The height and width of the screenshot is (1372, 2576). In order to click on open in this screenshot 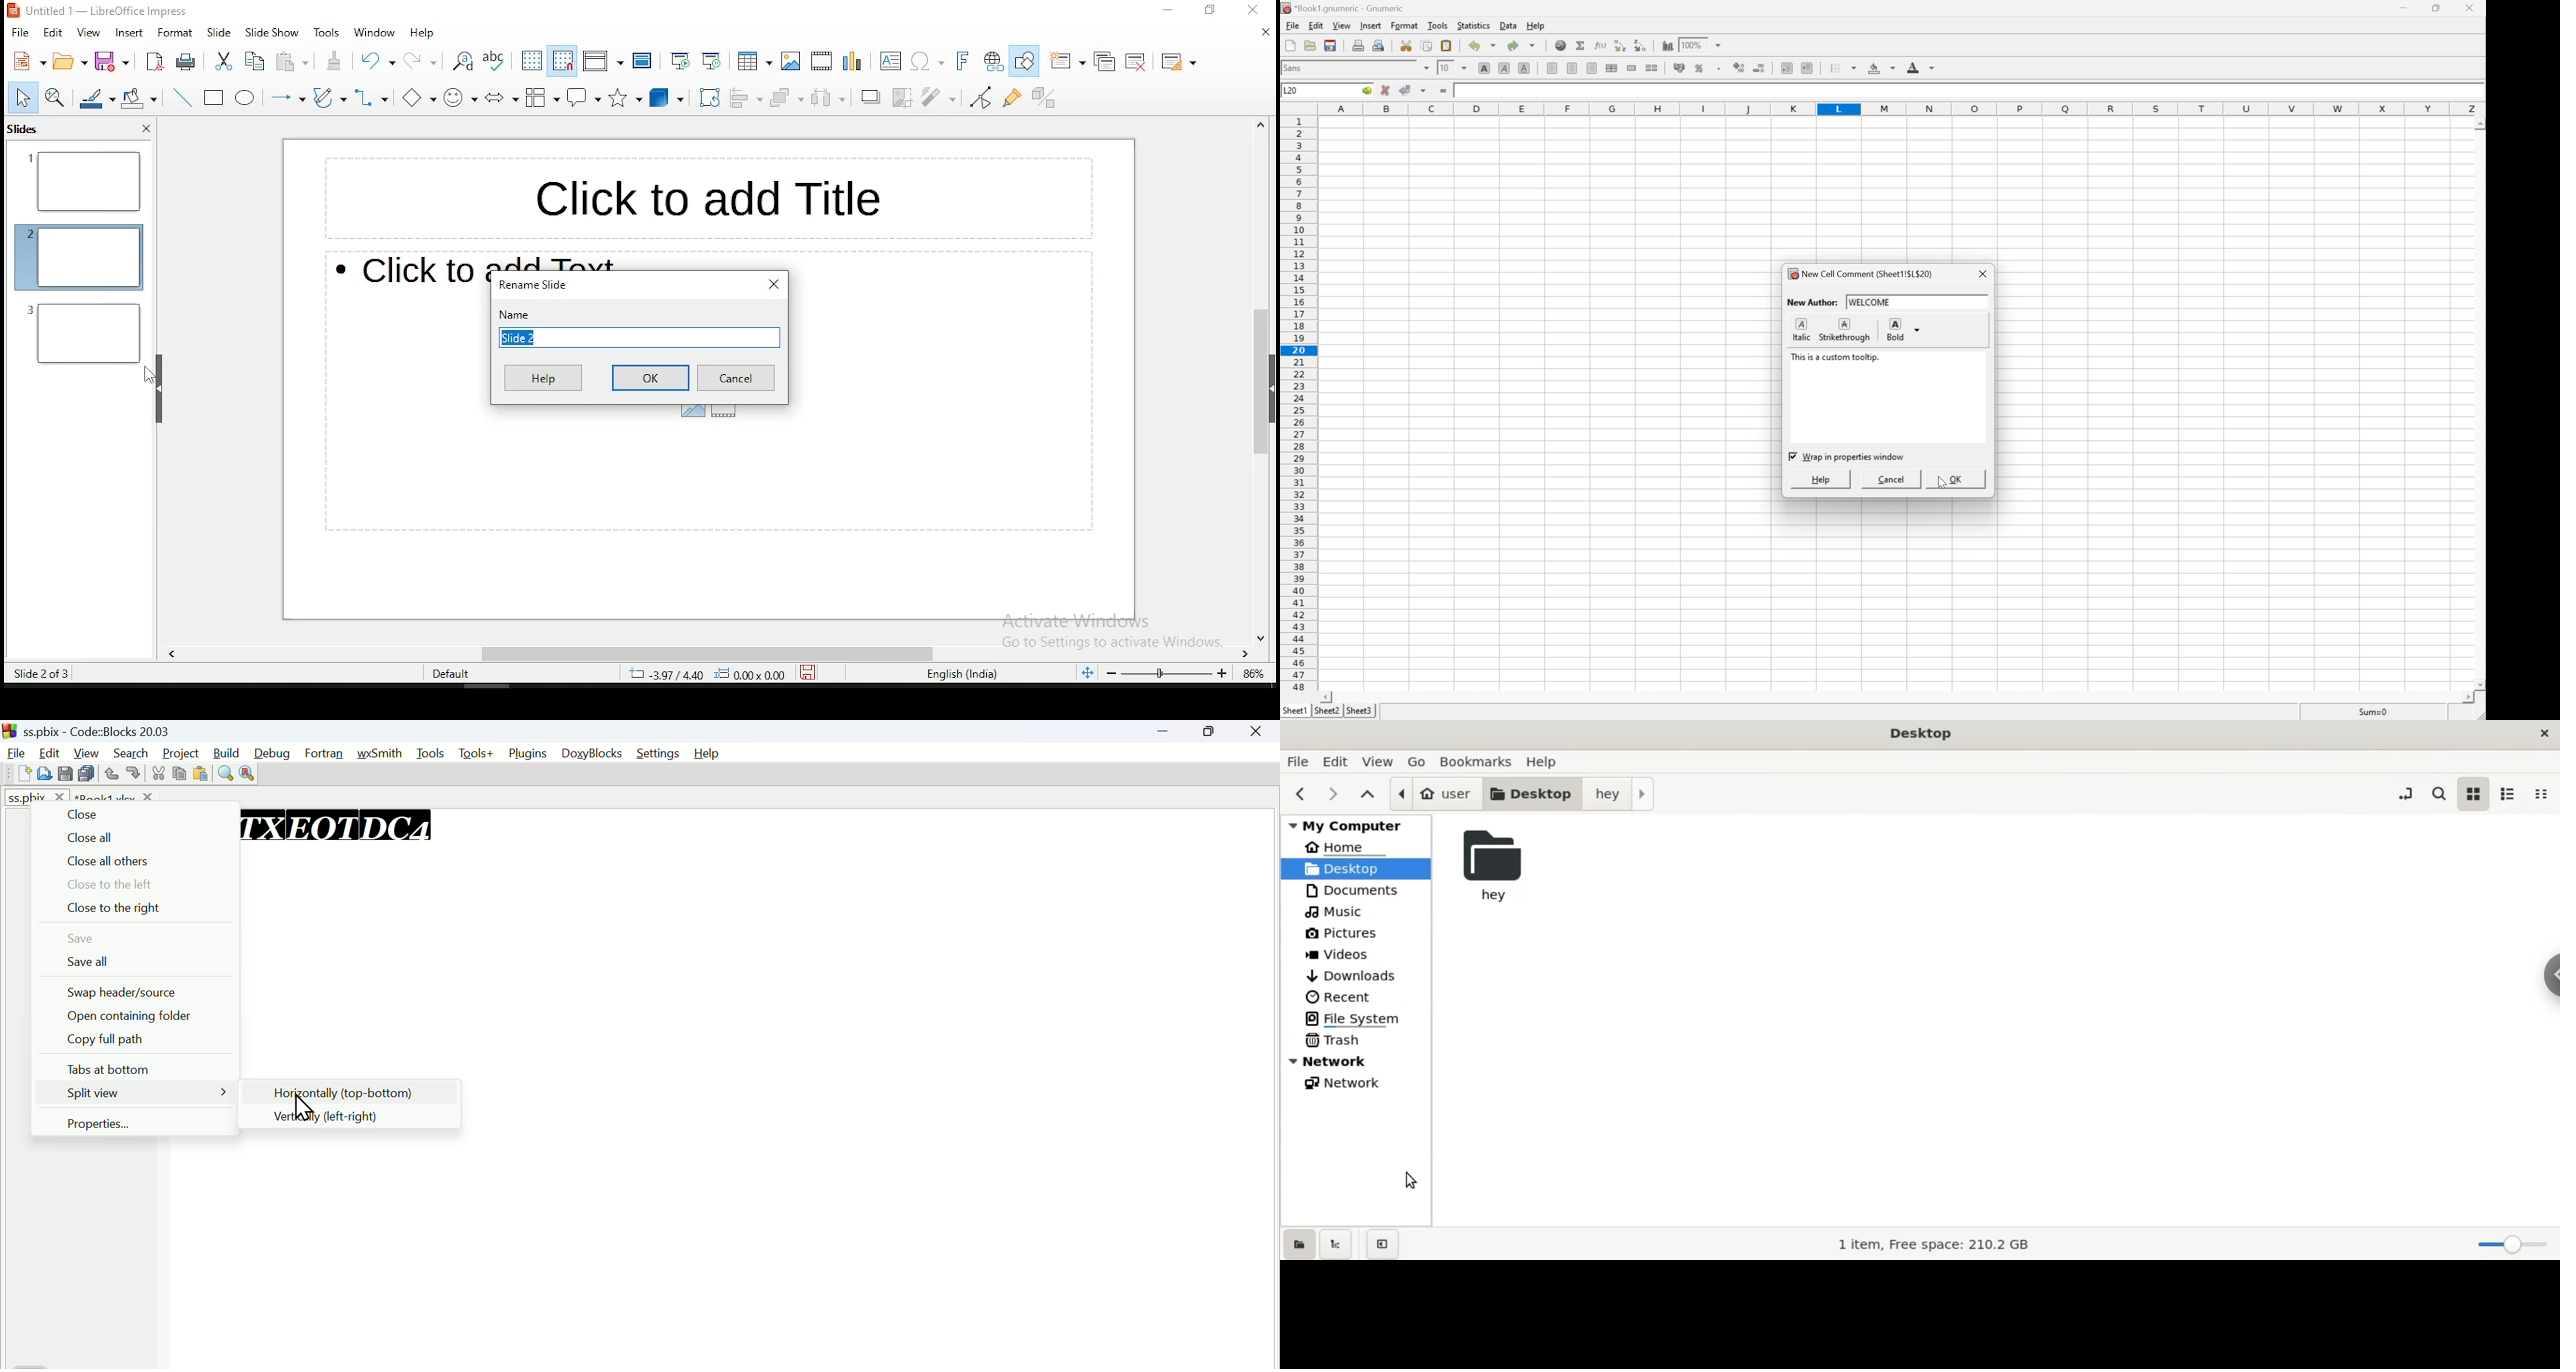, I will do `click(72, 61)`.